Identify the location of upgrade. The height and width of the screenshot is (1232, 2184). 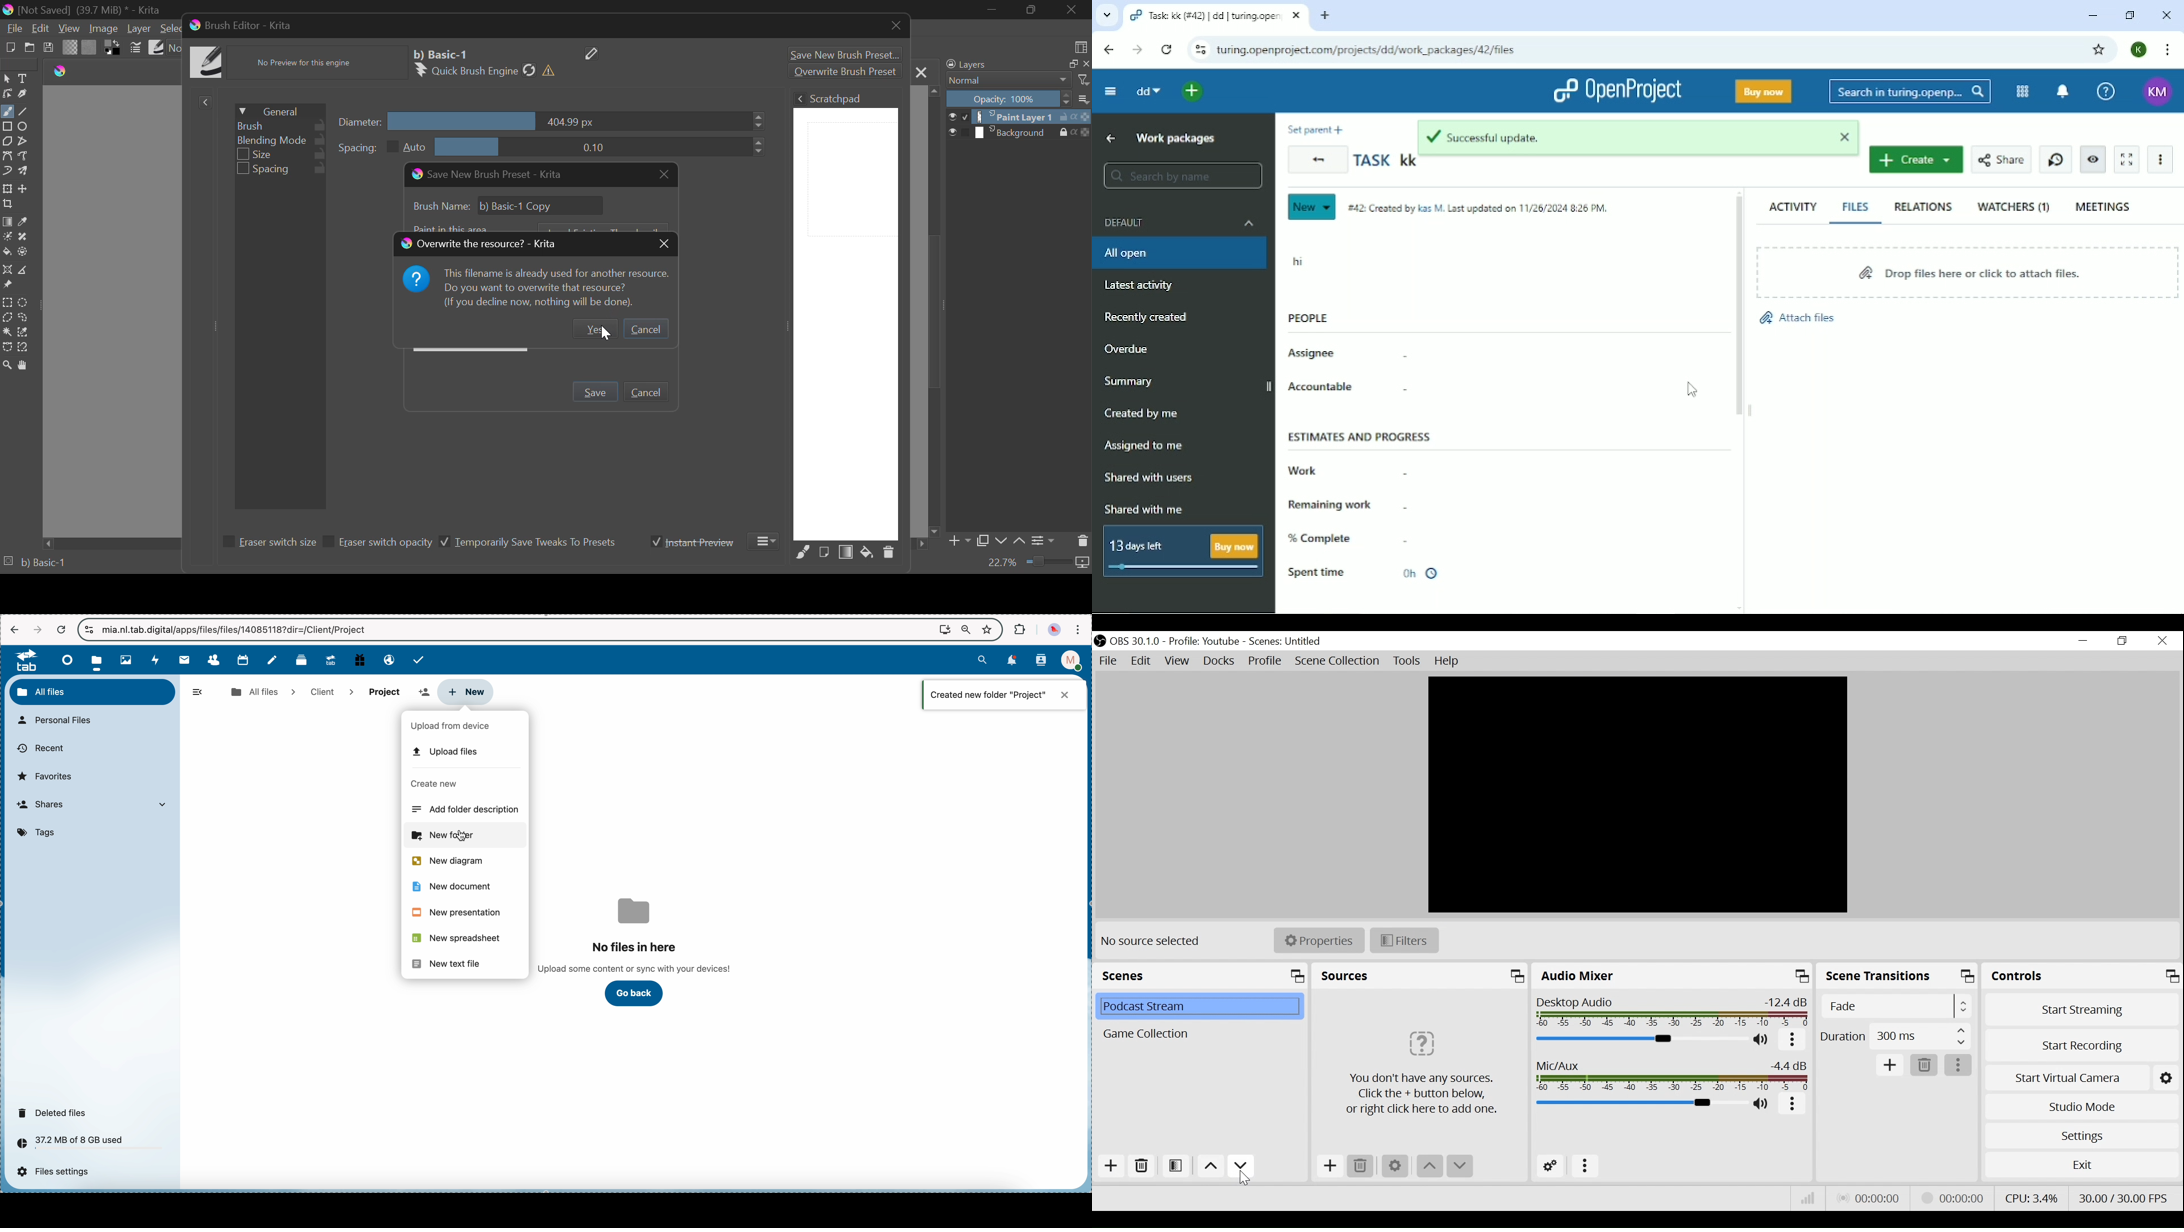
(331, 660).